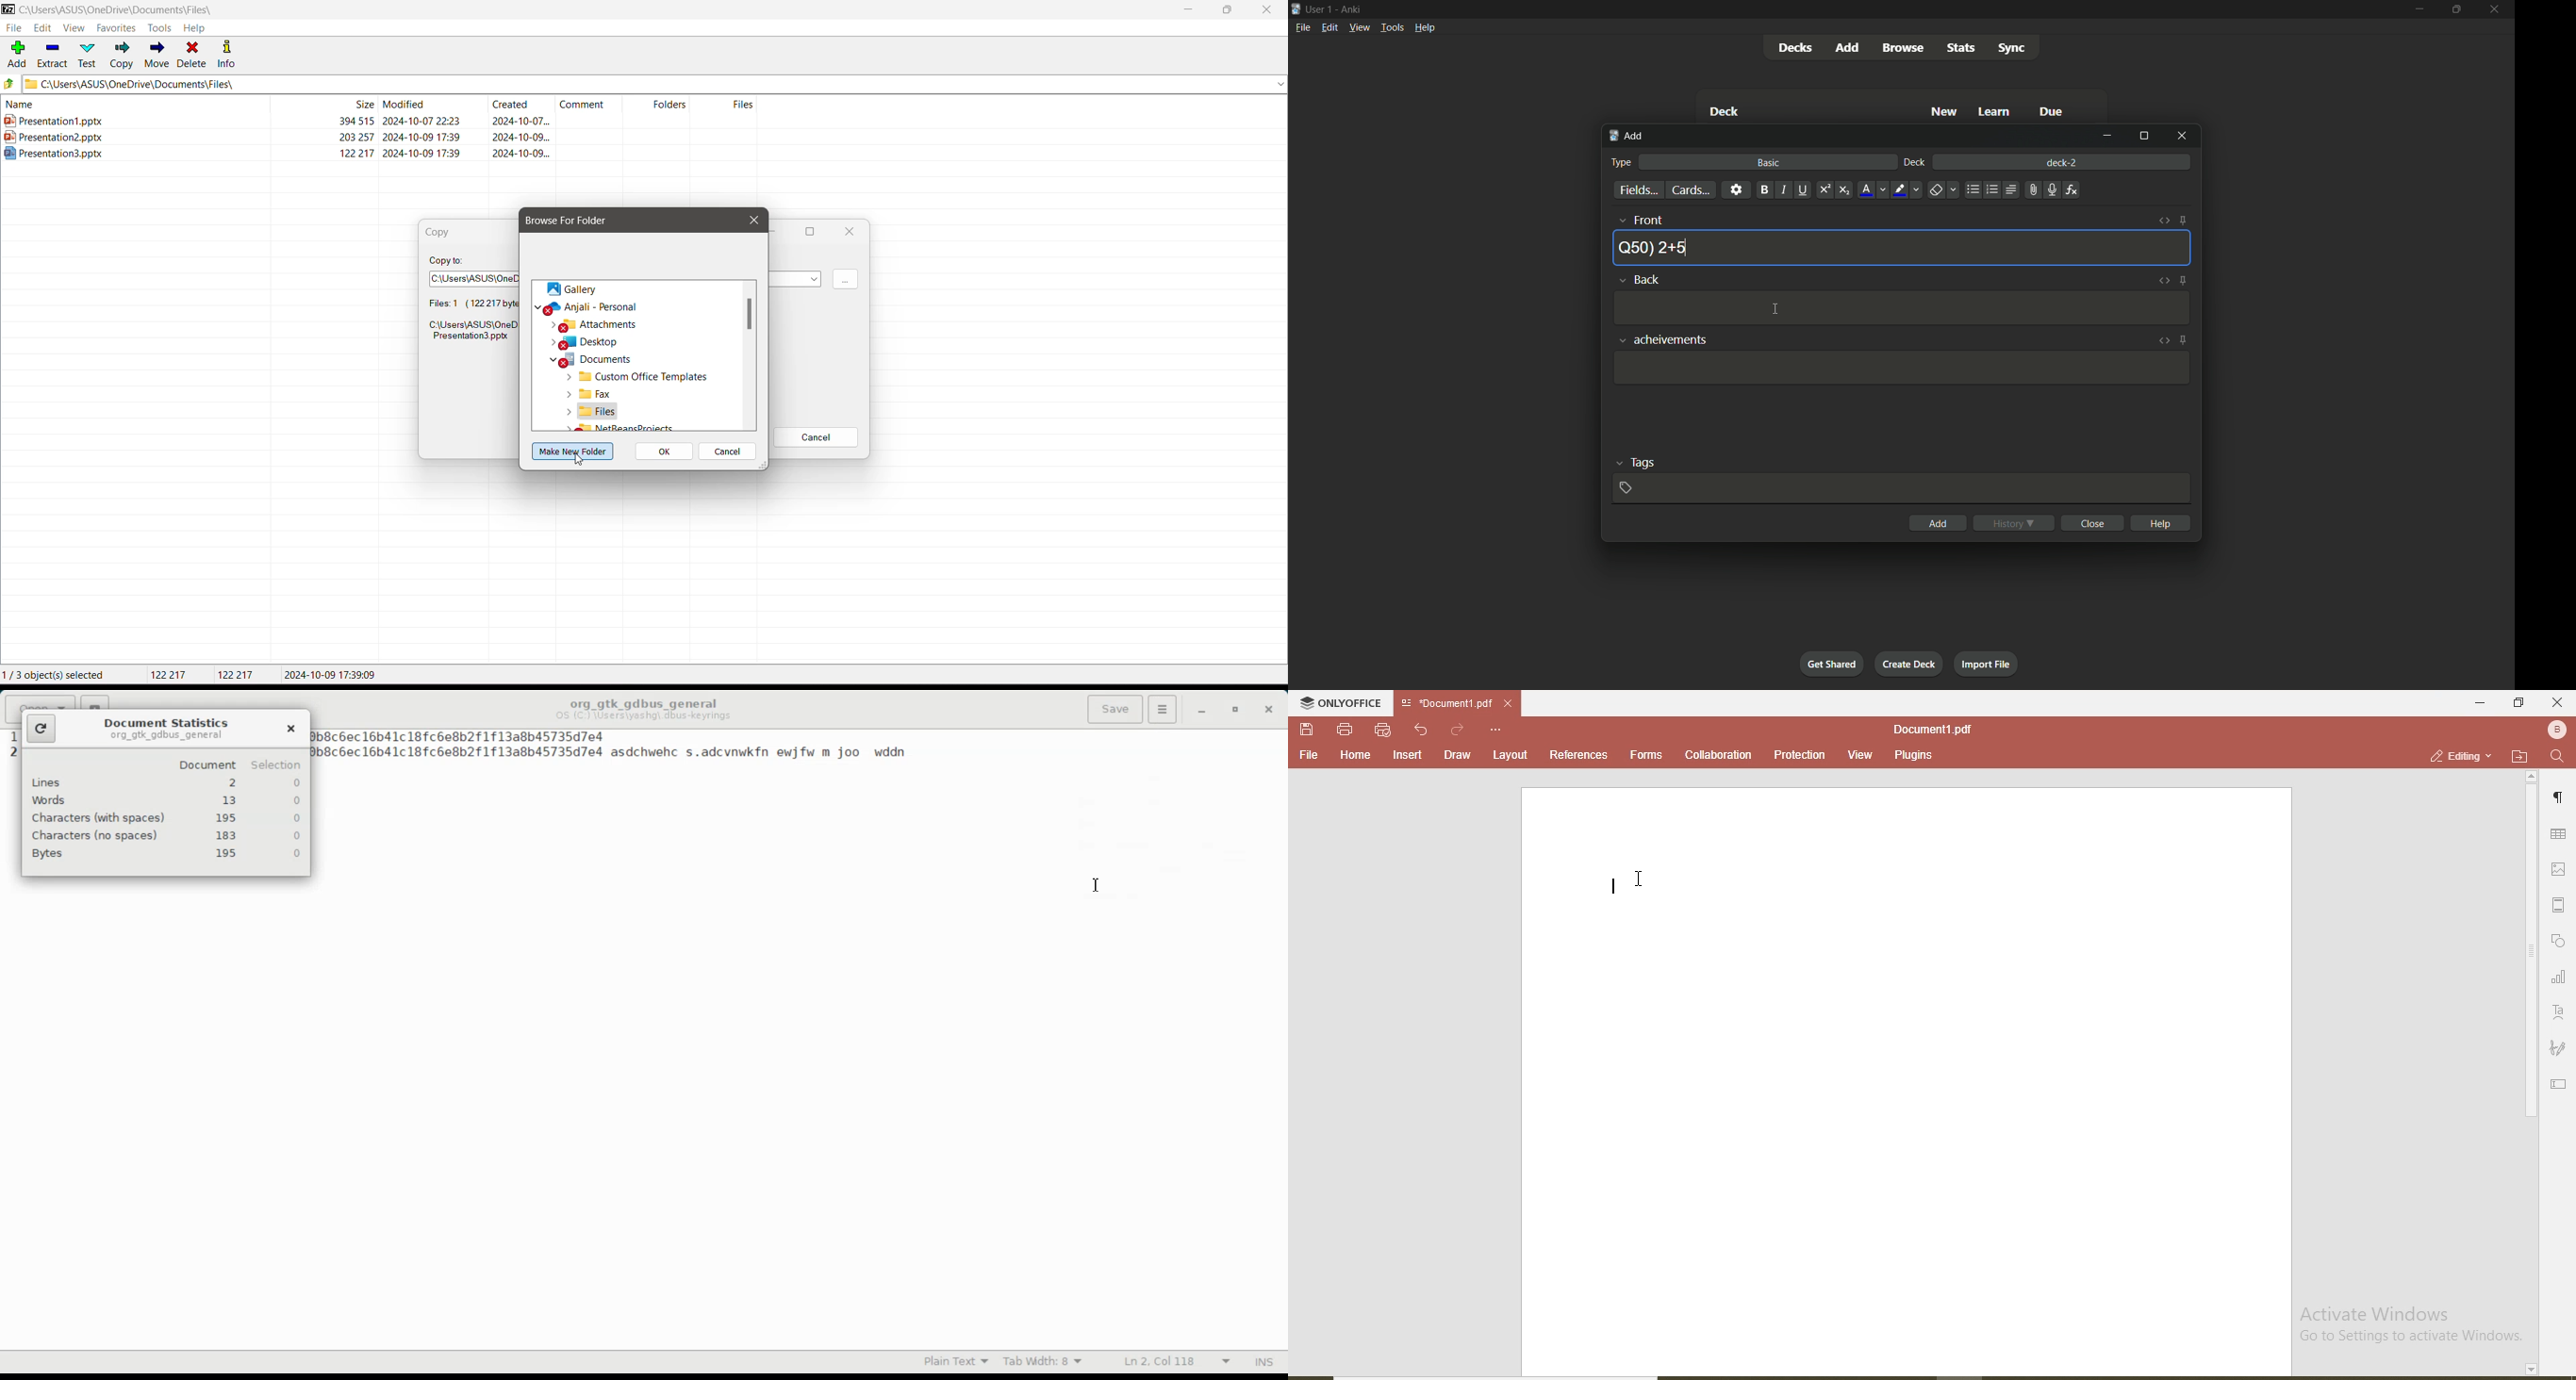 This screenshot has height=1400, width=2576. I want to click on page down, so click(2529, 1370).